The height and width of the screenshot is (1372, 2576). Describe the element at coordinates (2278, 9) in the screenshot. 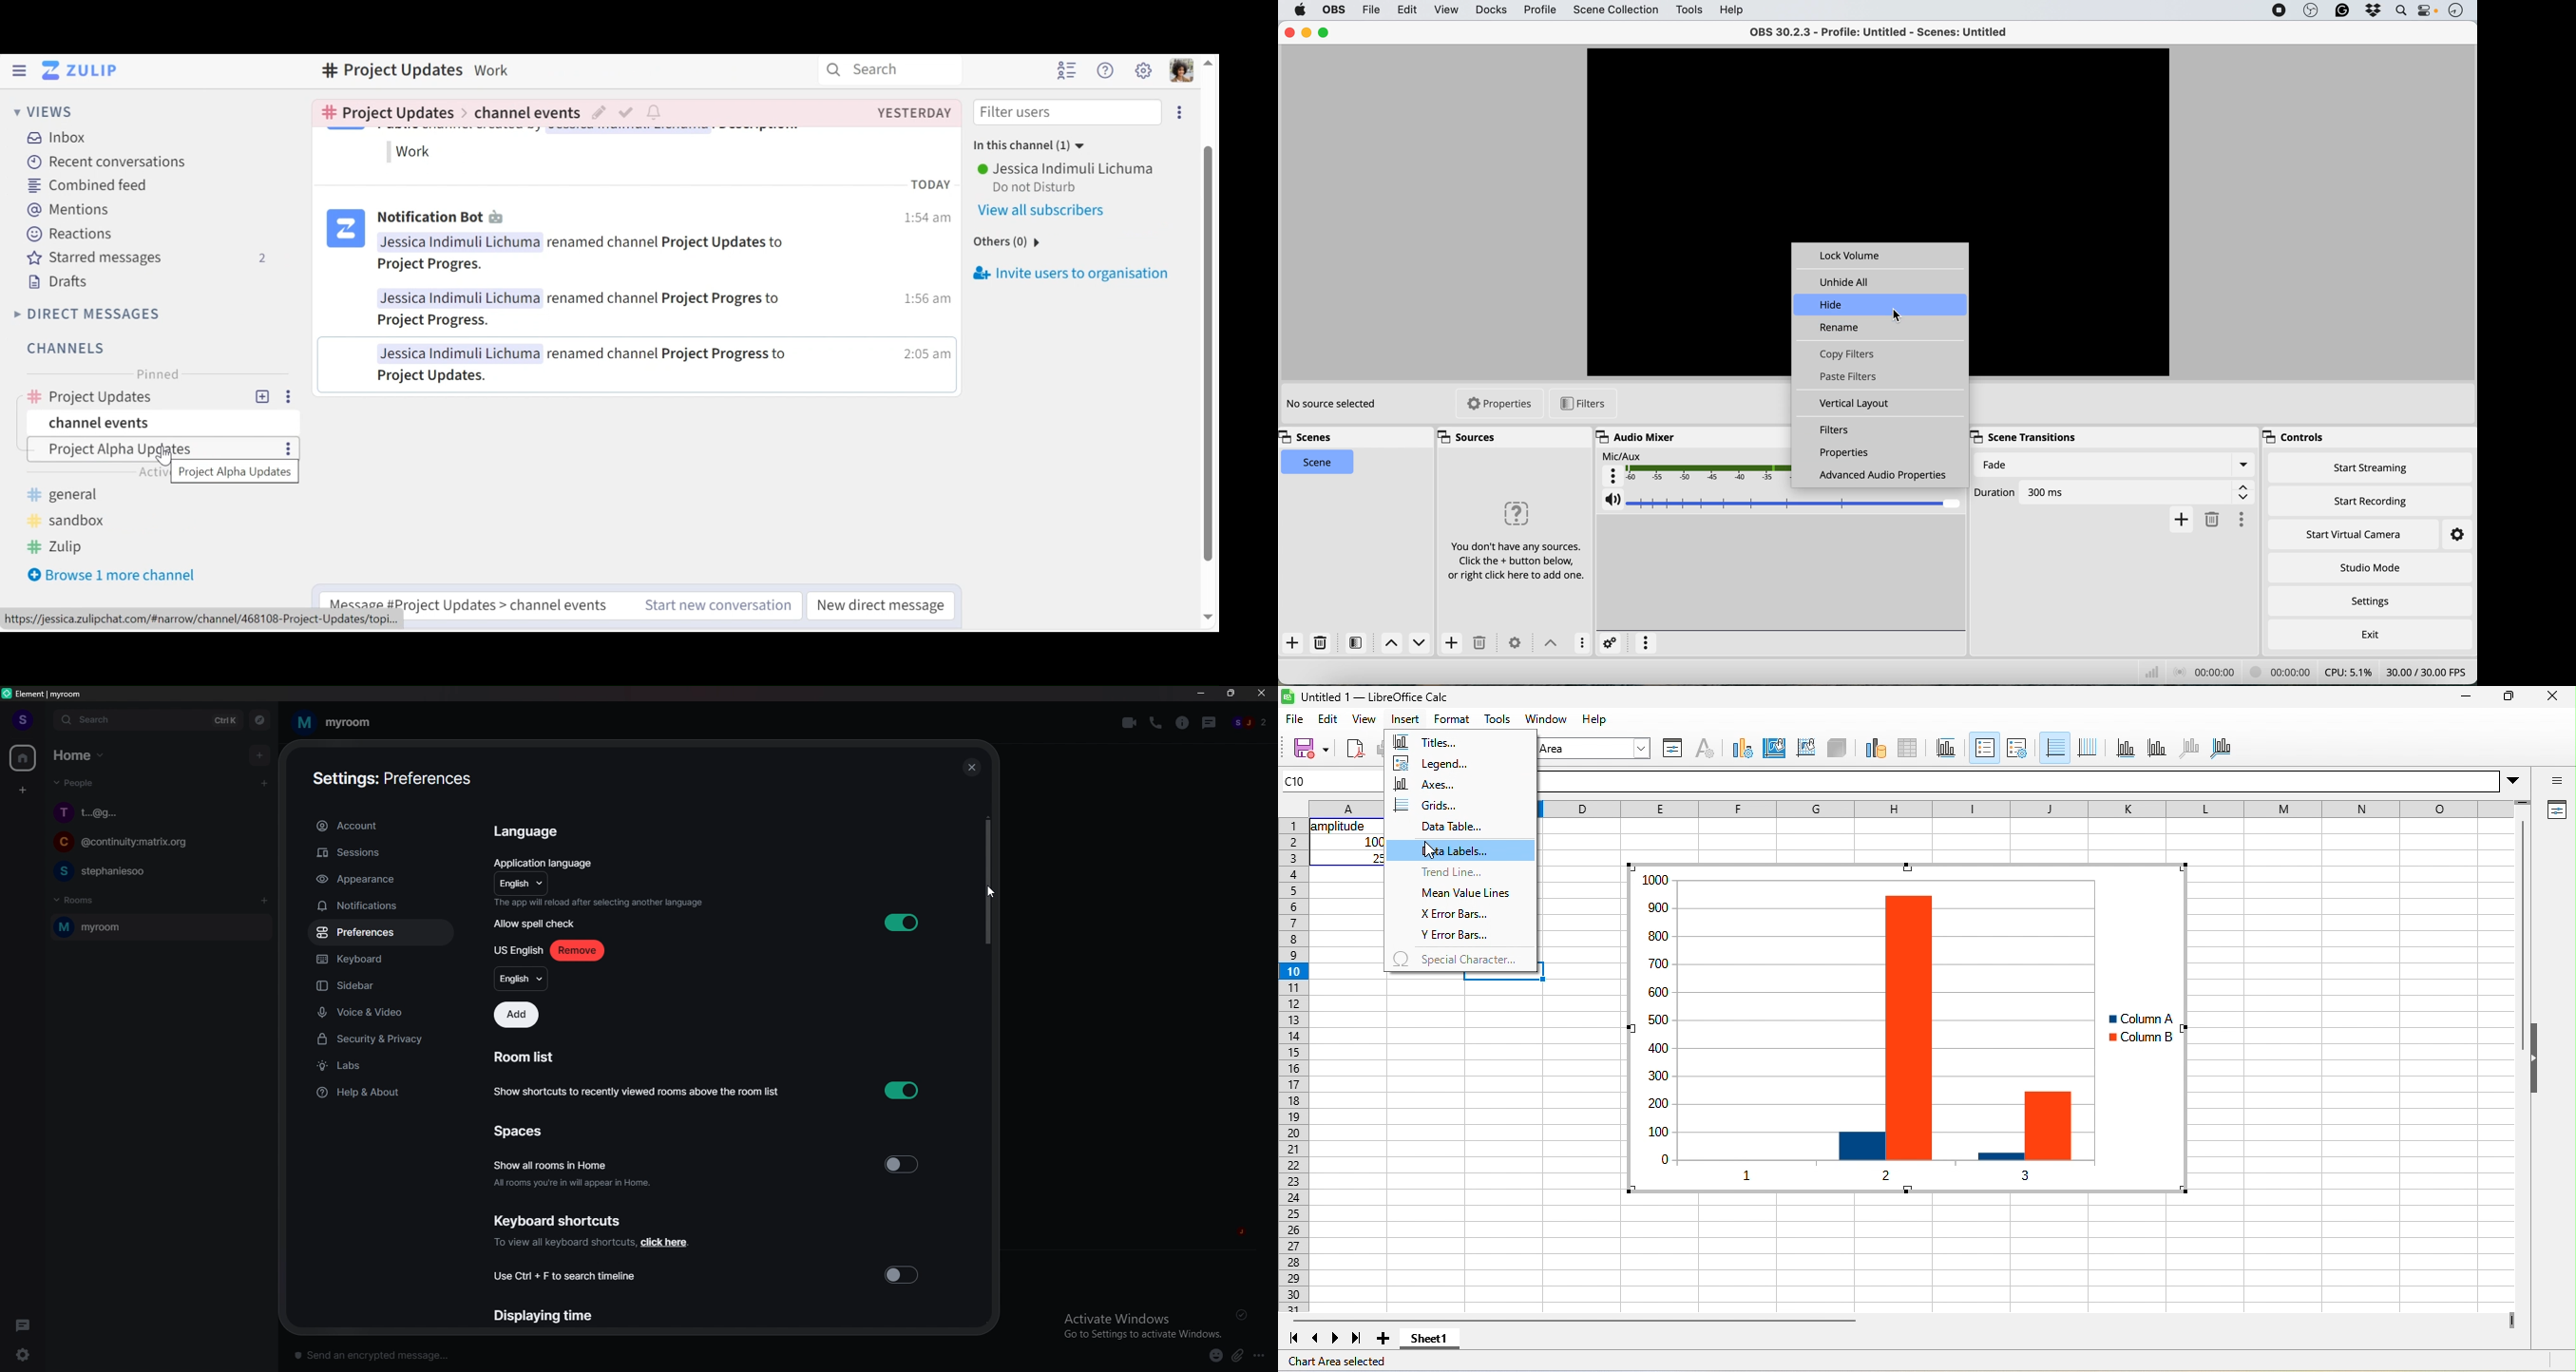

I see `screen recorder` at that location.